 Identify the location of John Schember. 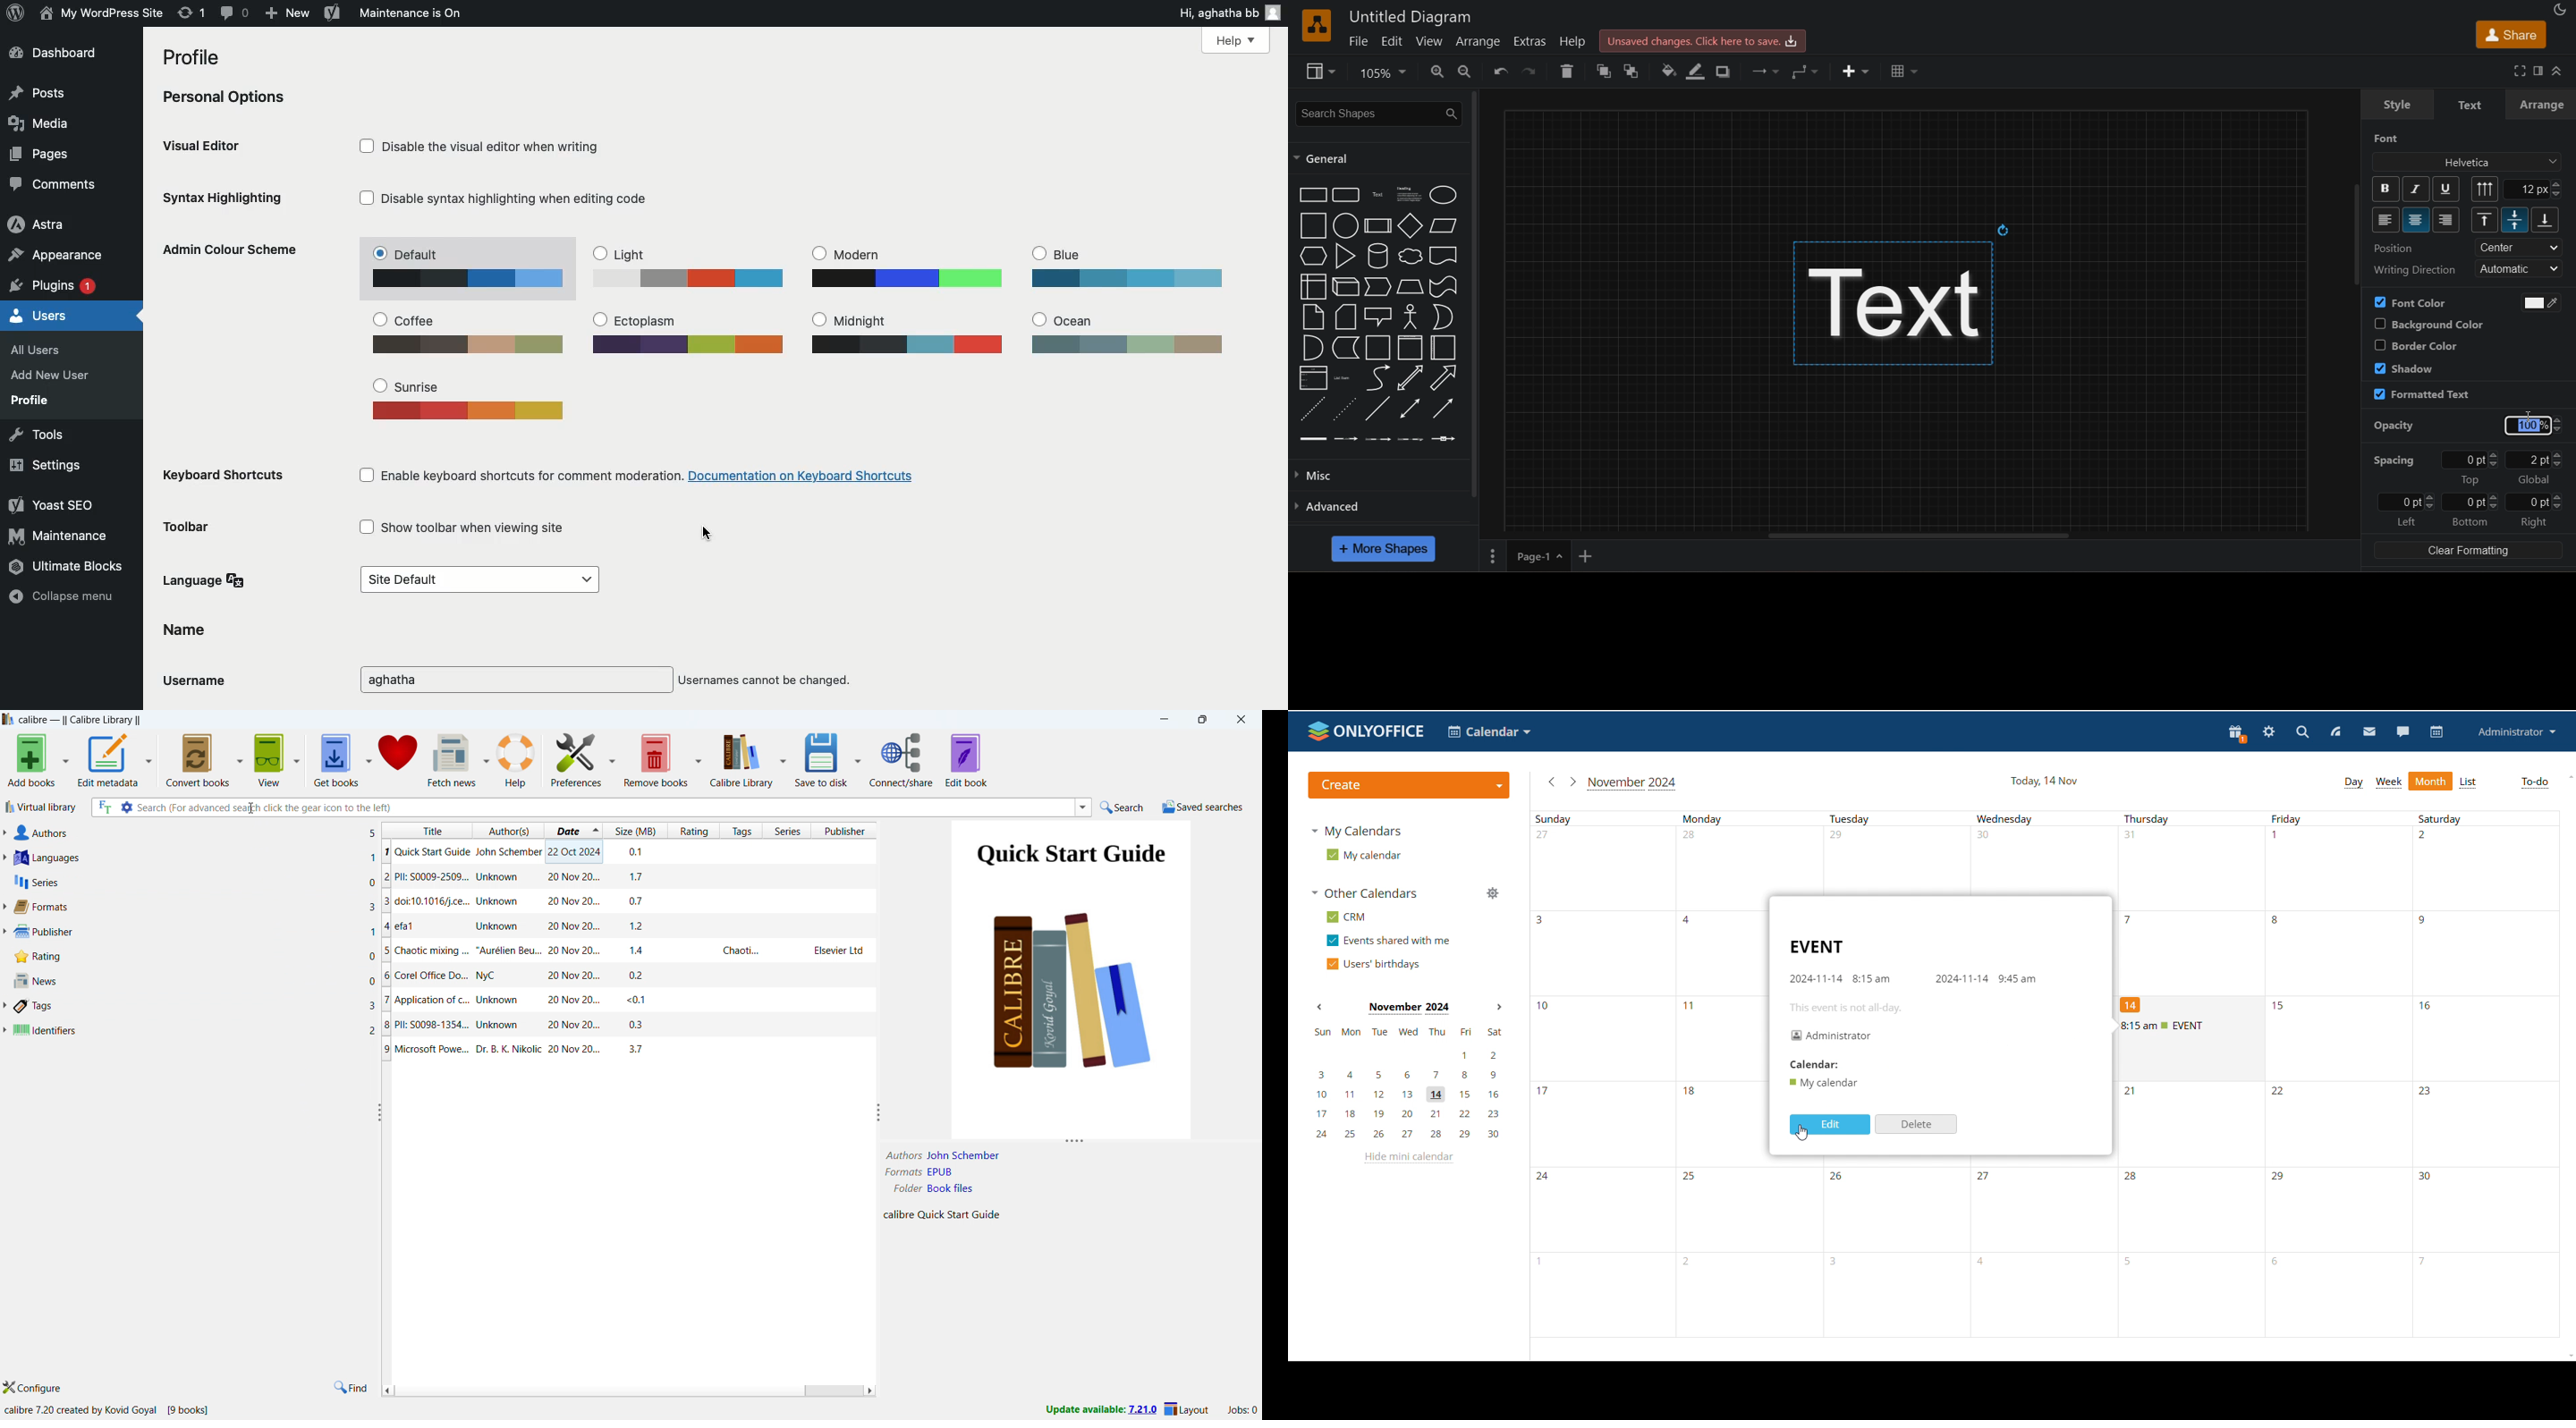
(964, 1155).